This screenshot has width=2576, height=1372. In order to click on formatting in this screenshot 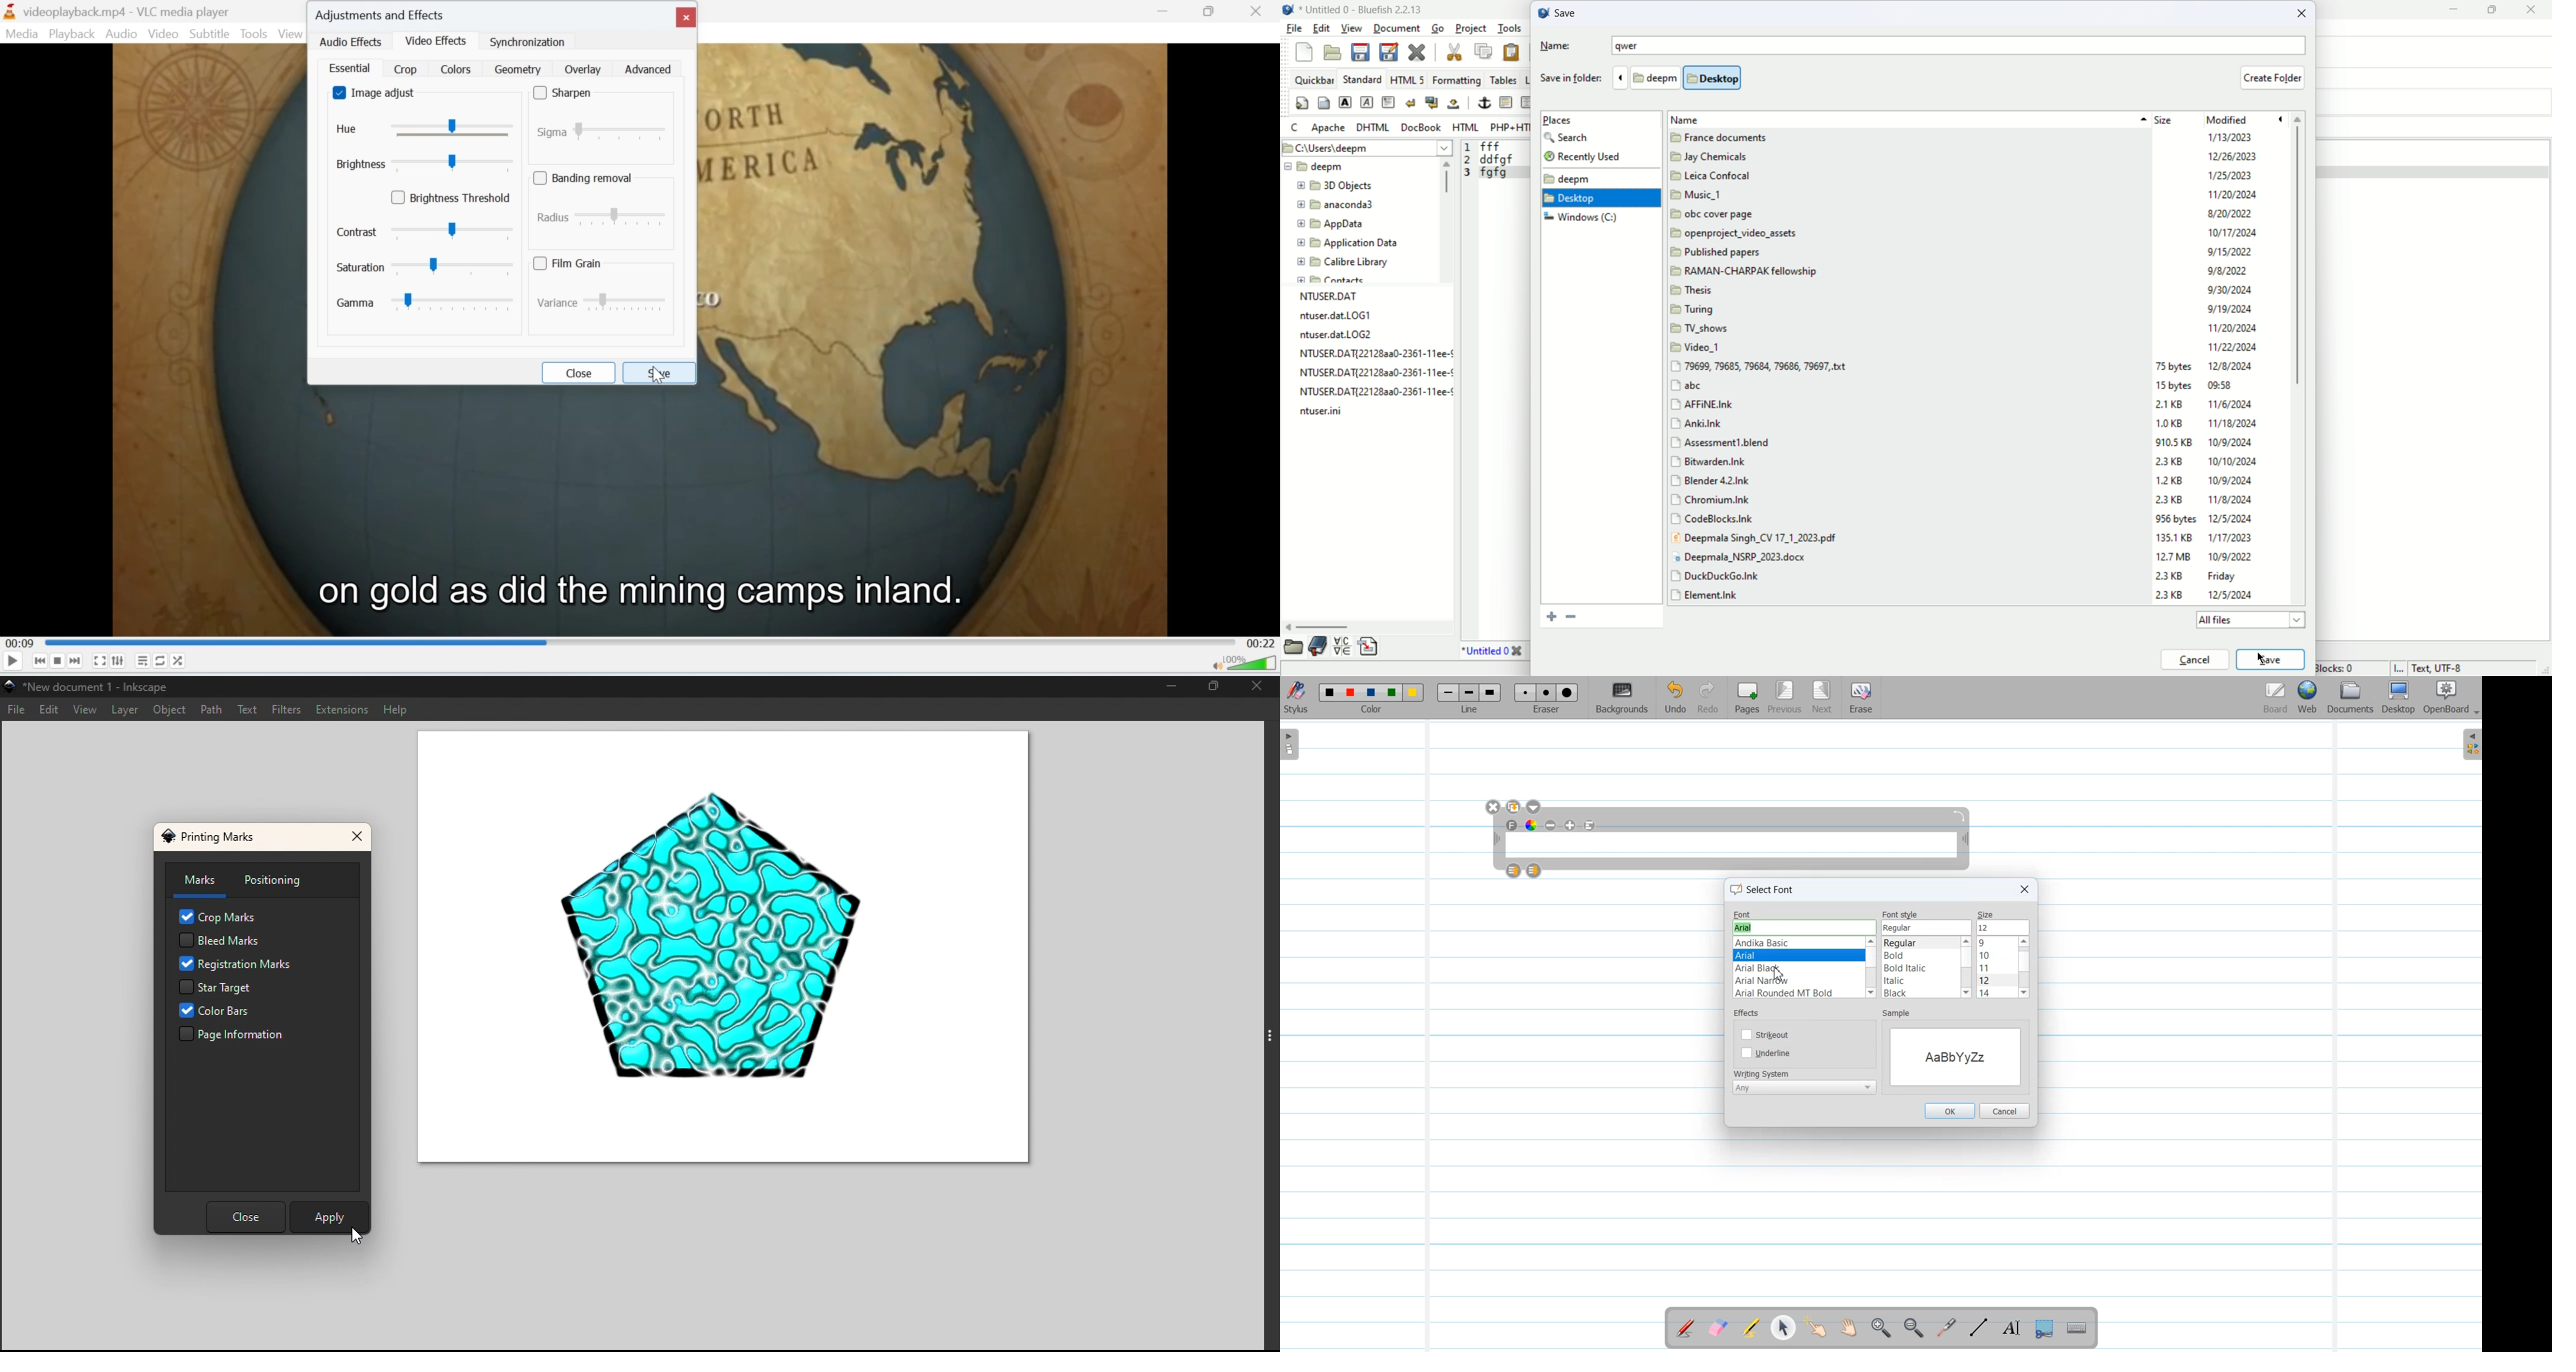, I will do `click(1457, 80)`.